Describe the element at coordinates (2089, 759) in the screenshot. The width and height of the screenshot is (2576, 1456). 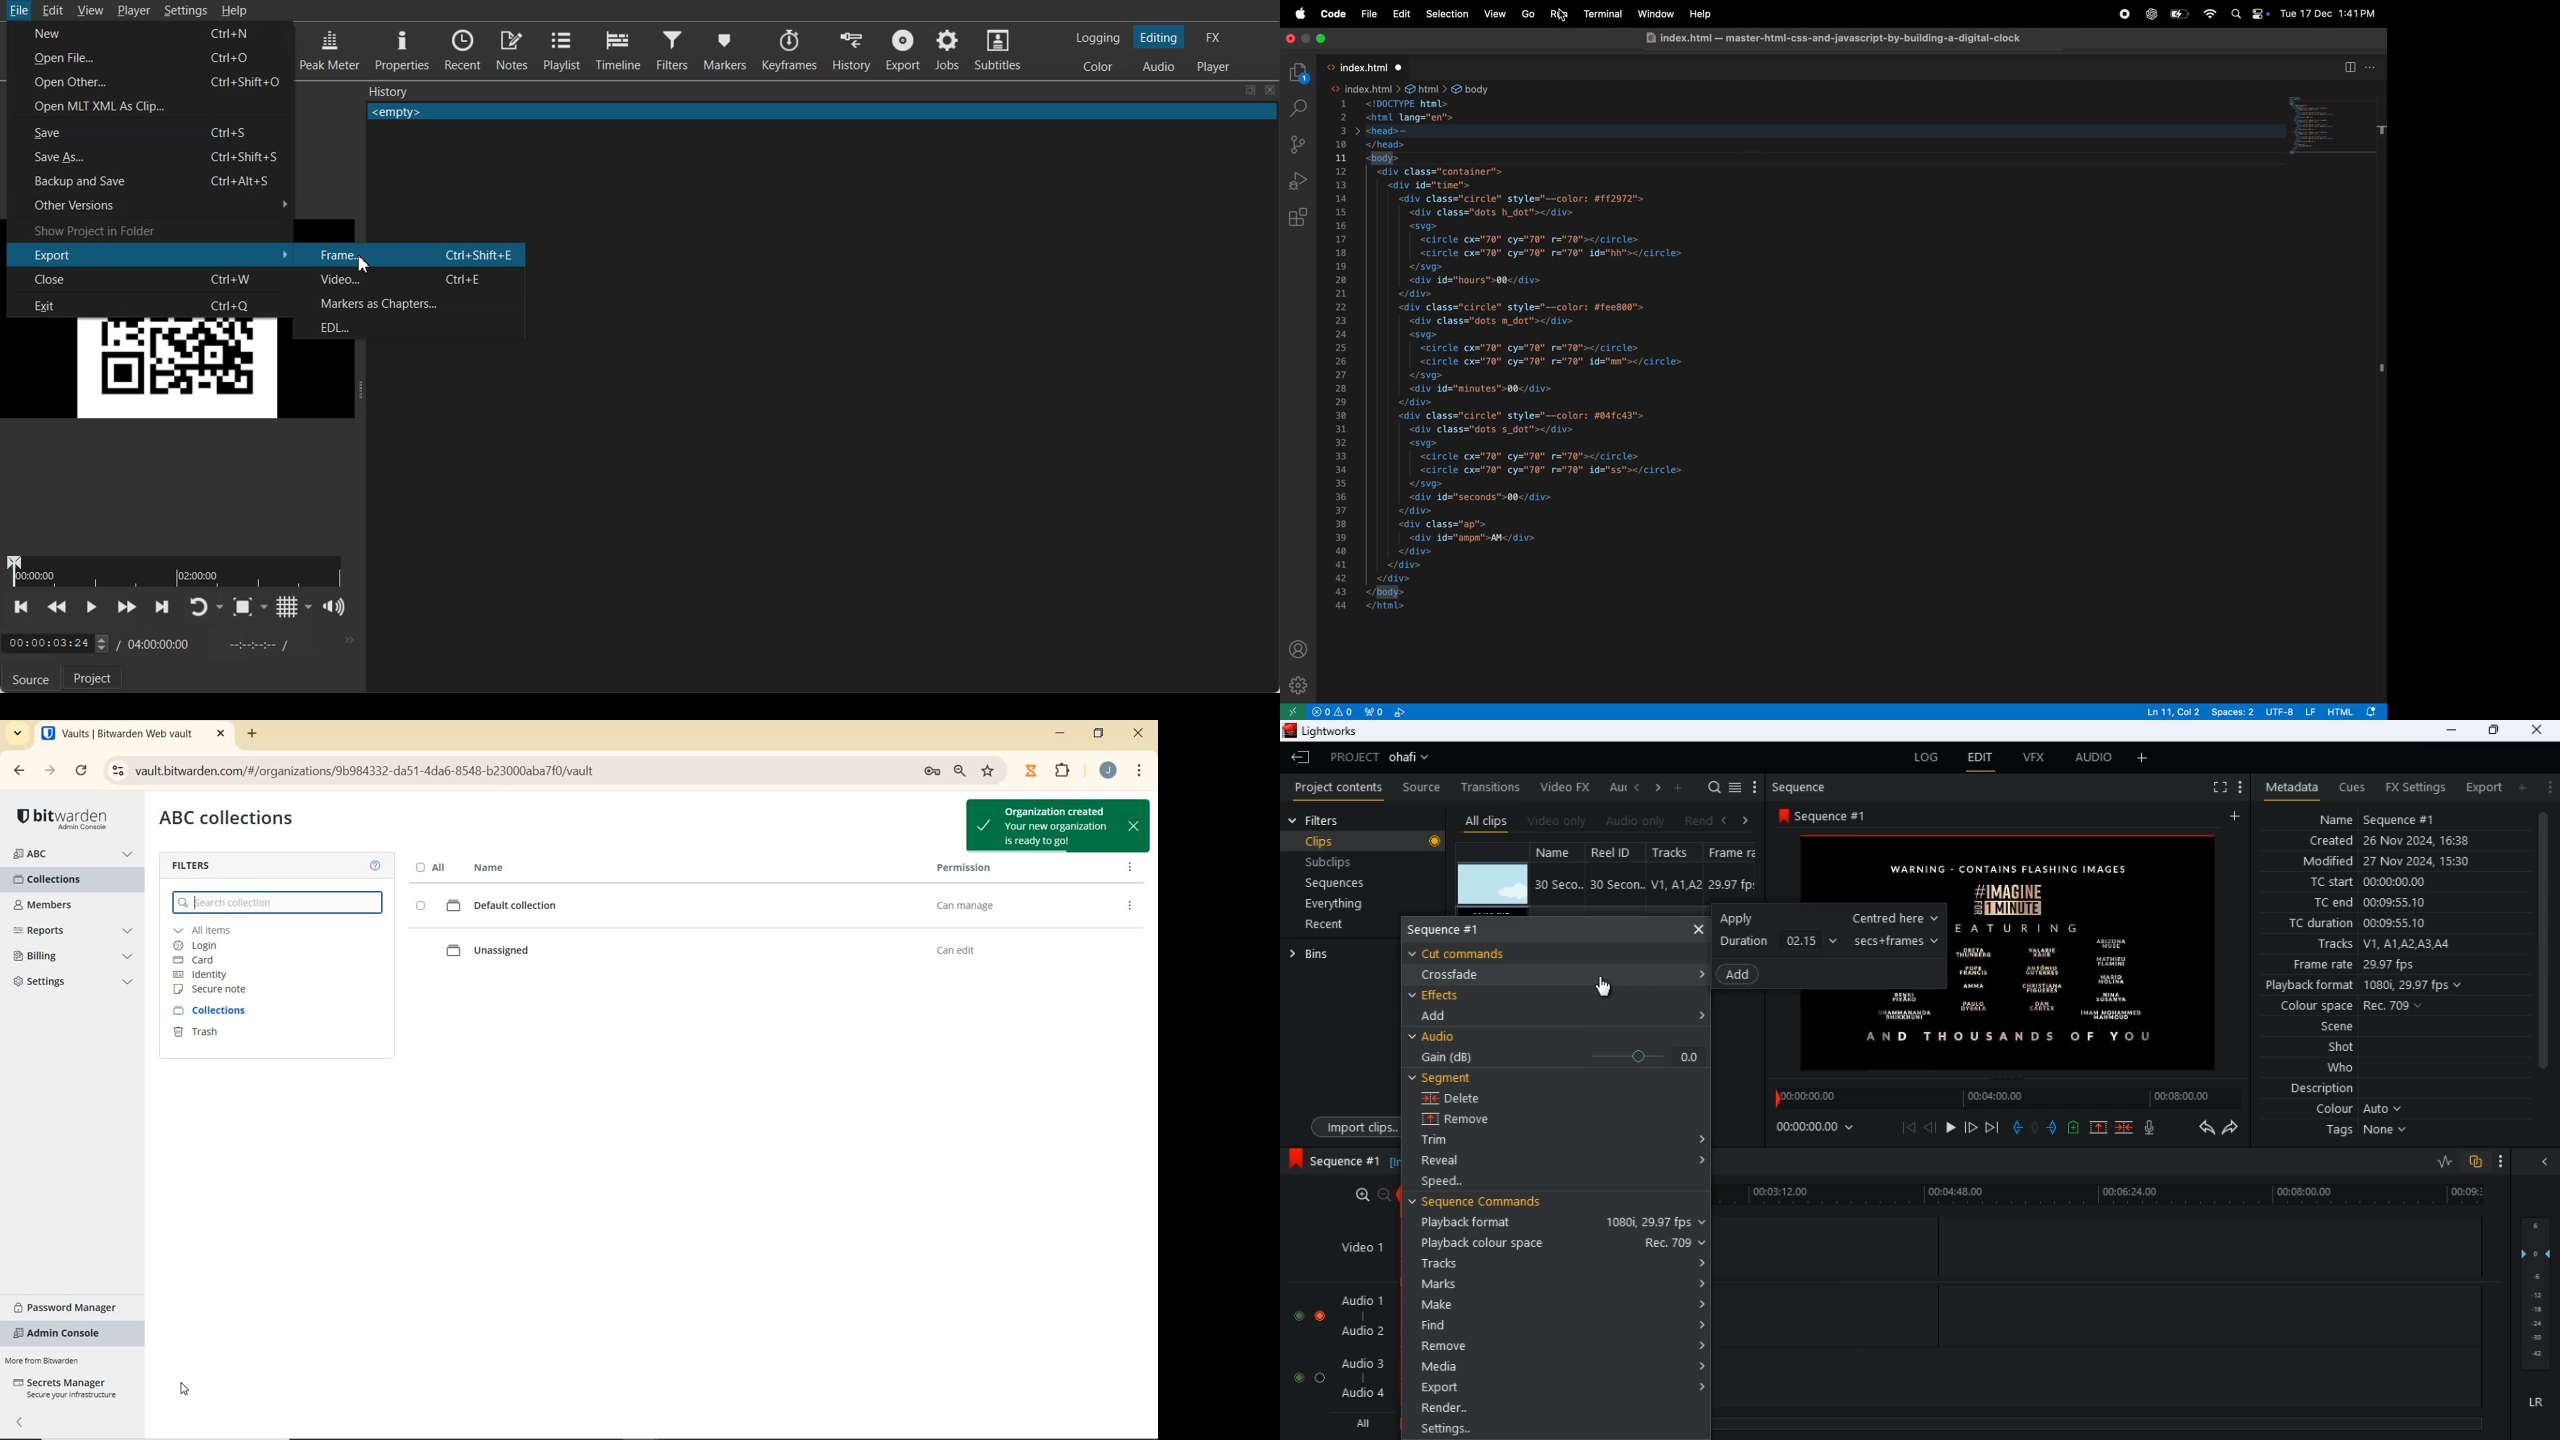
I see `audio` at that location.